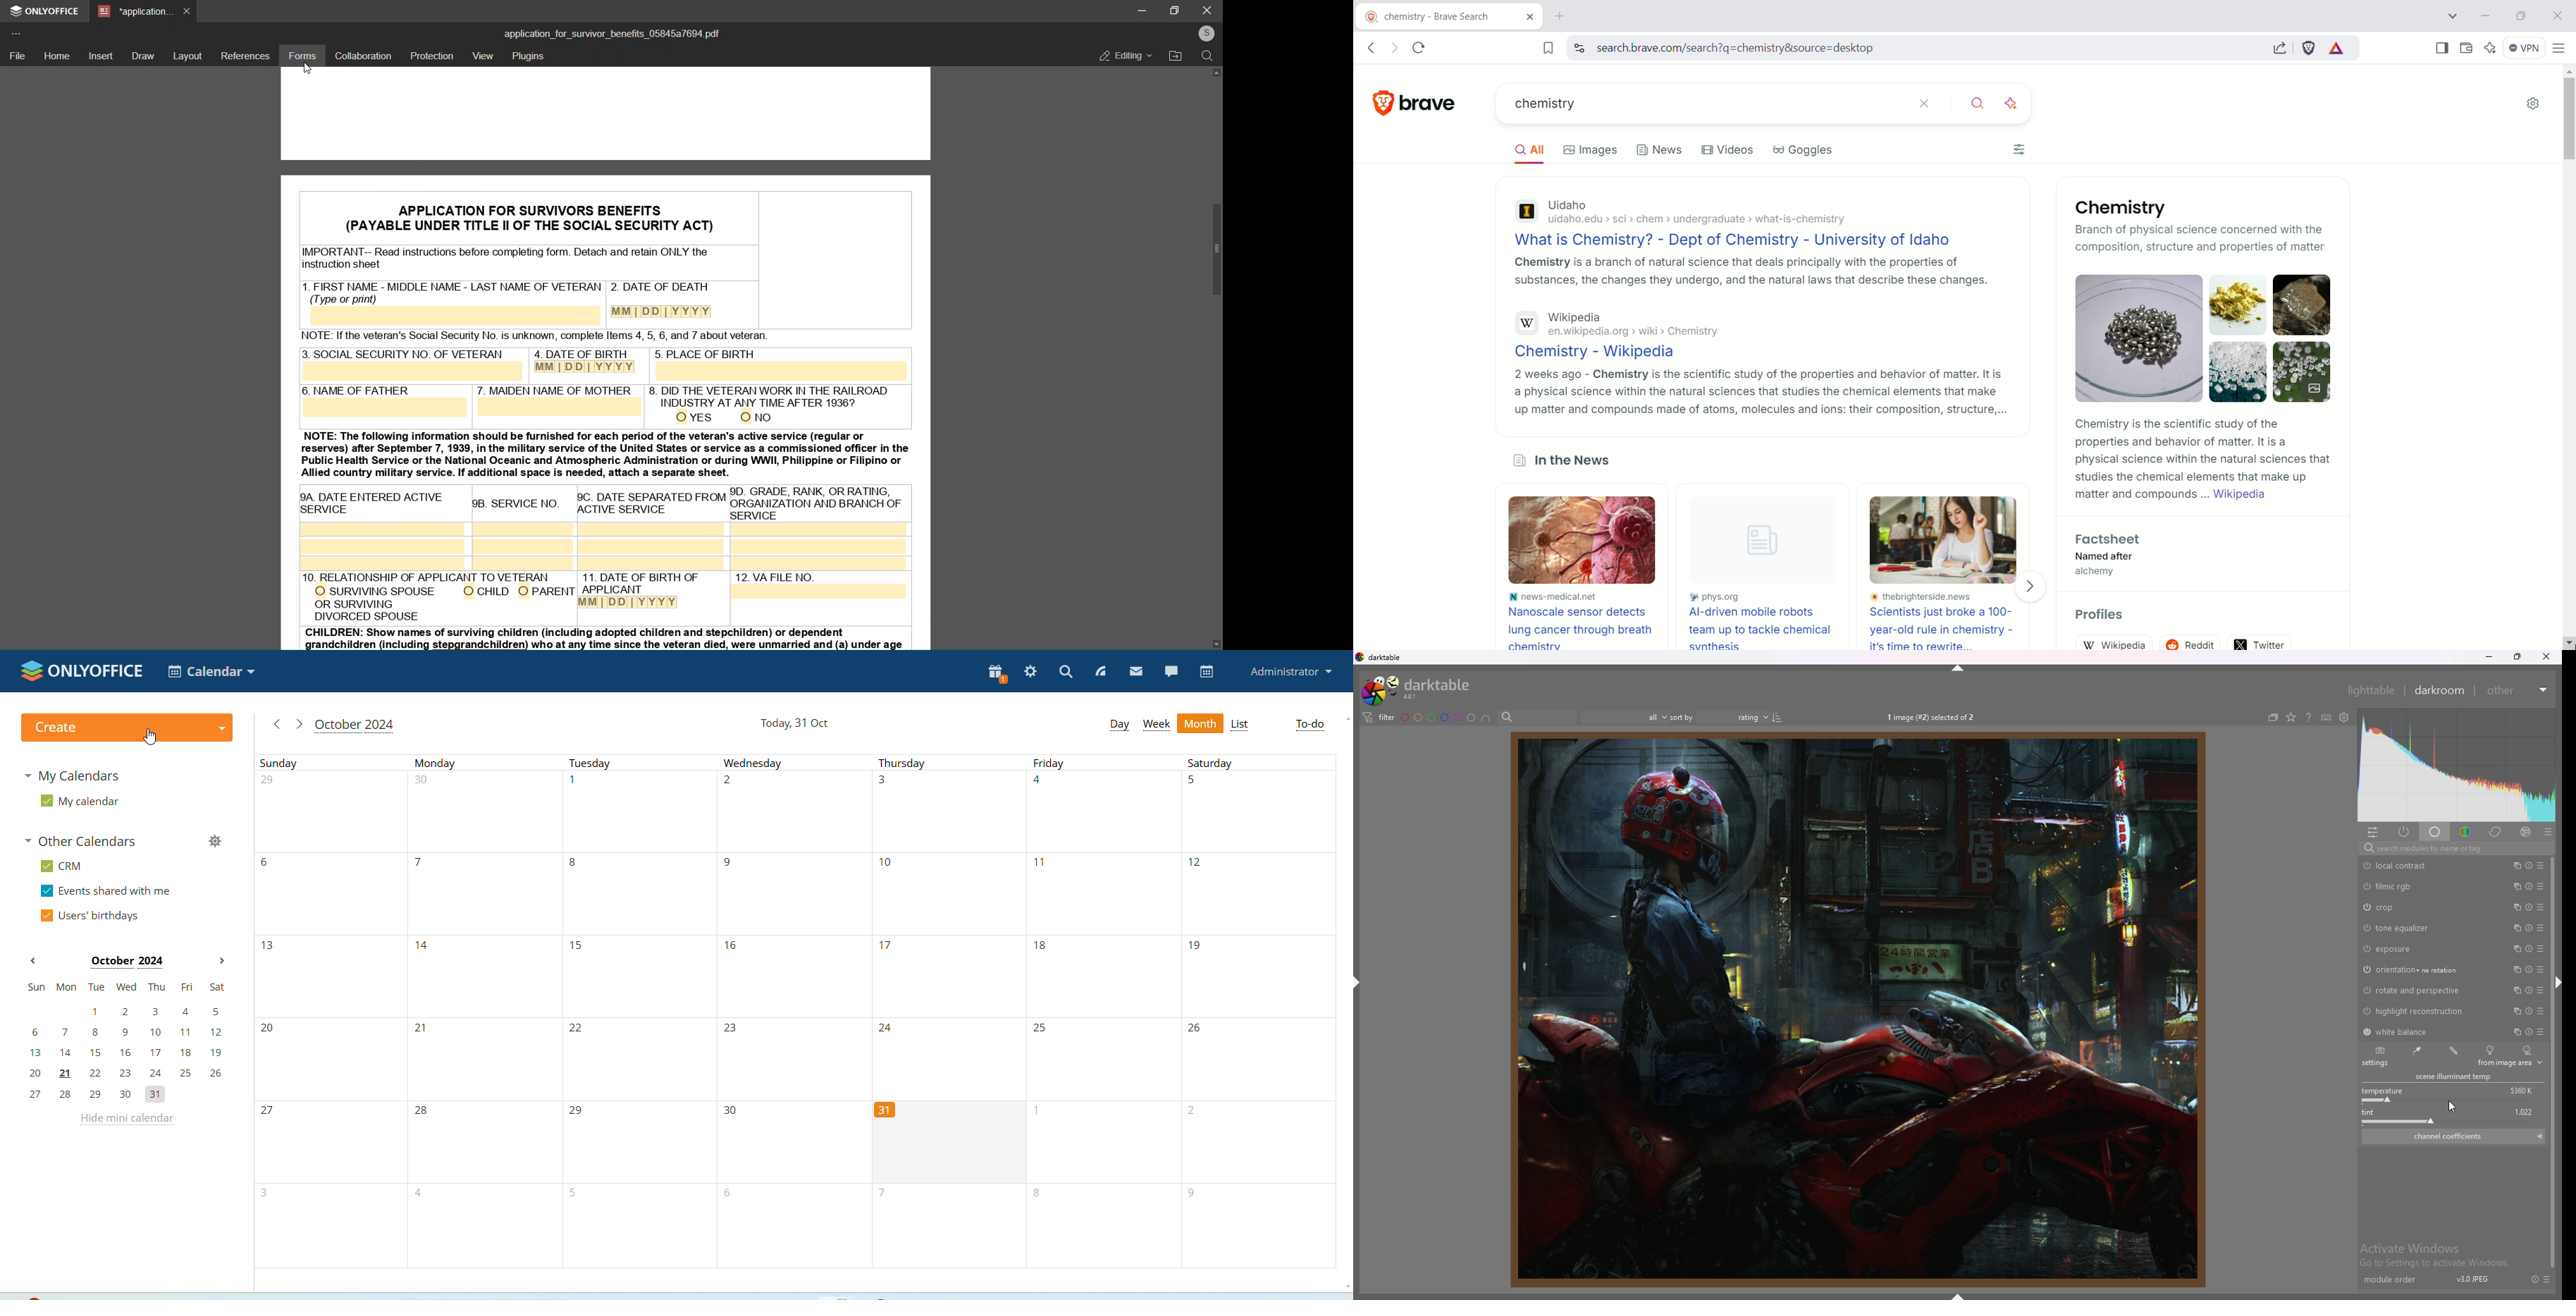 The height and width of the screenshot is (1316, 2576). I want to click on chat, so click(1173, 670).